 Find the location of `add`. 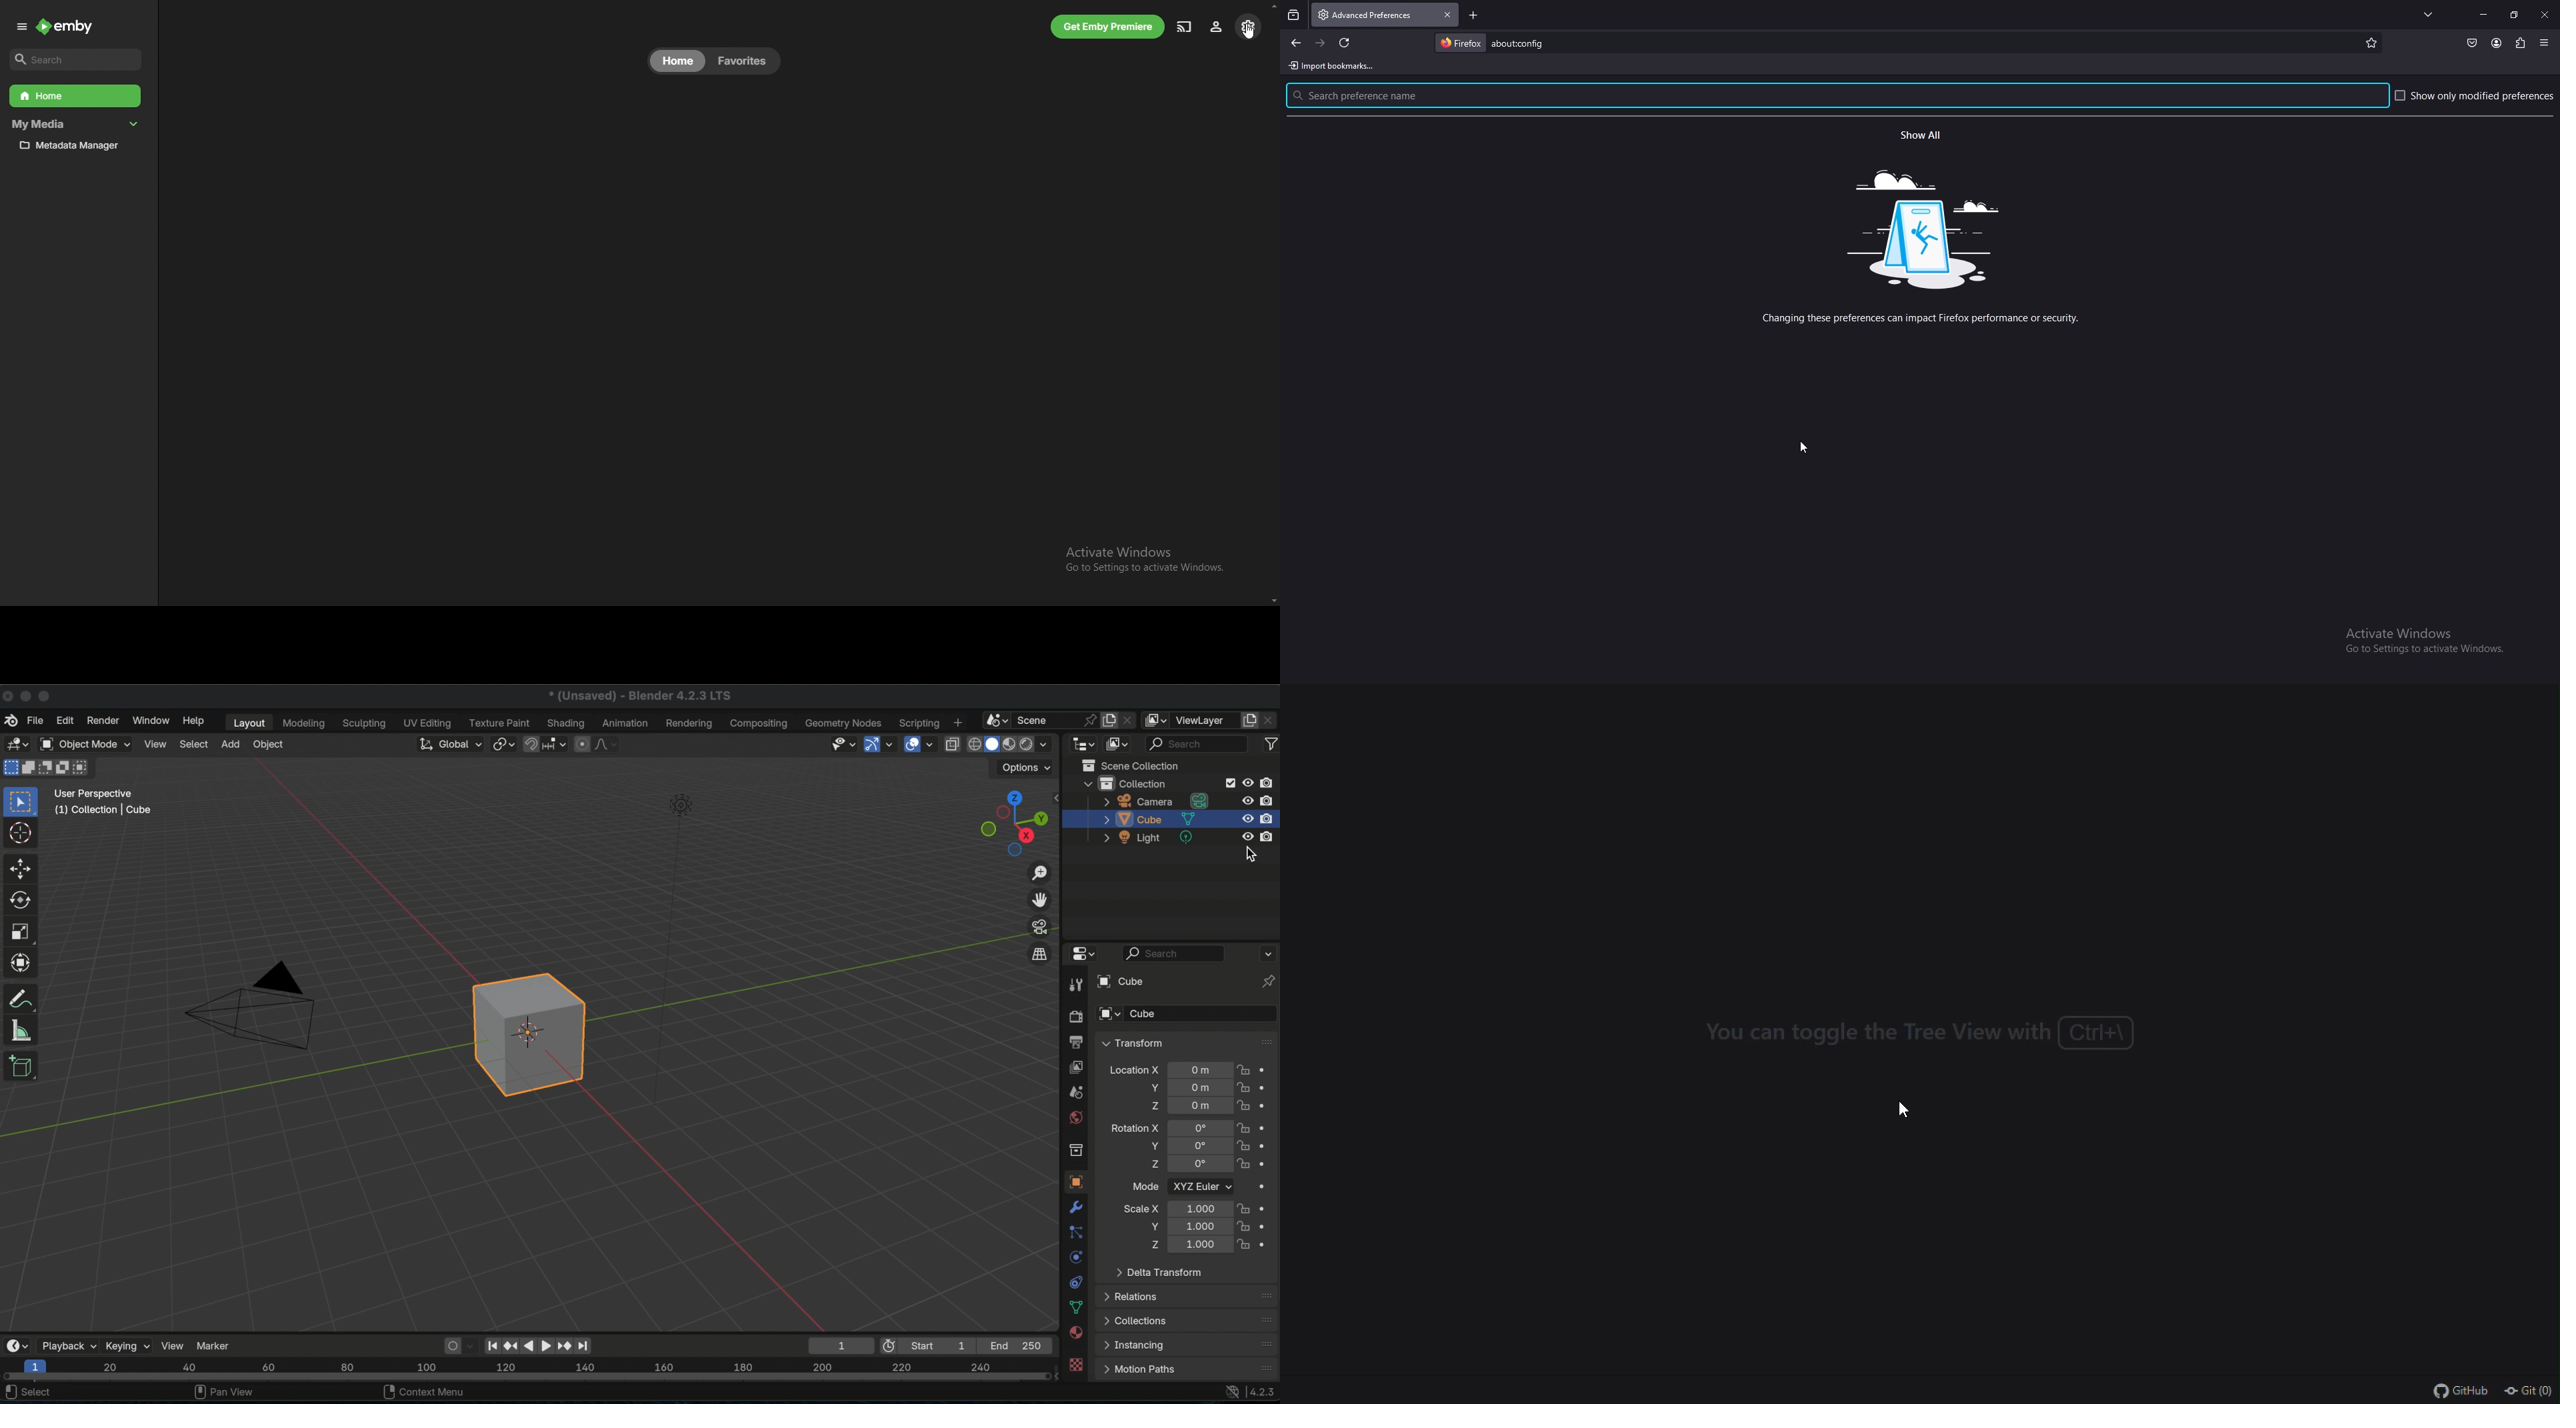

add is located at coordinates (231, 743).